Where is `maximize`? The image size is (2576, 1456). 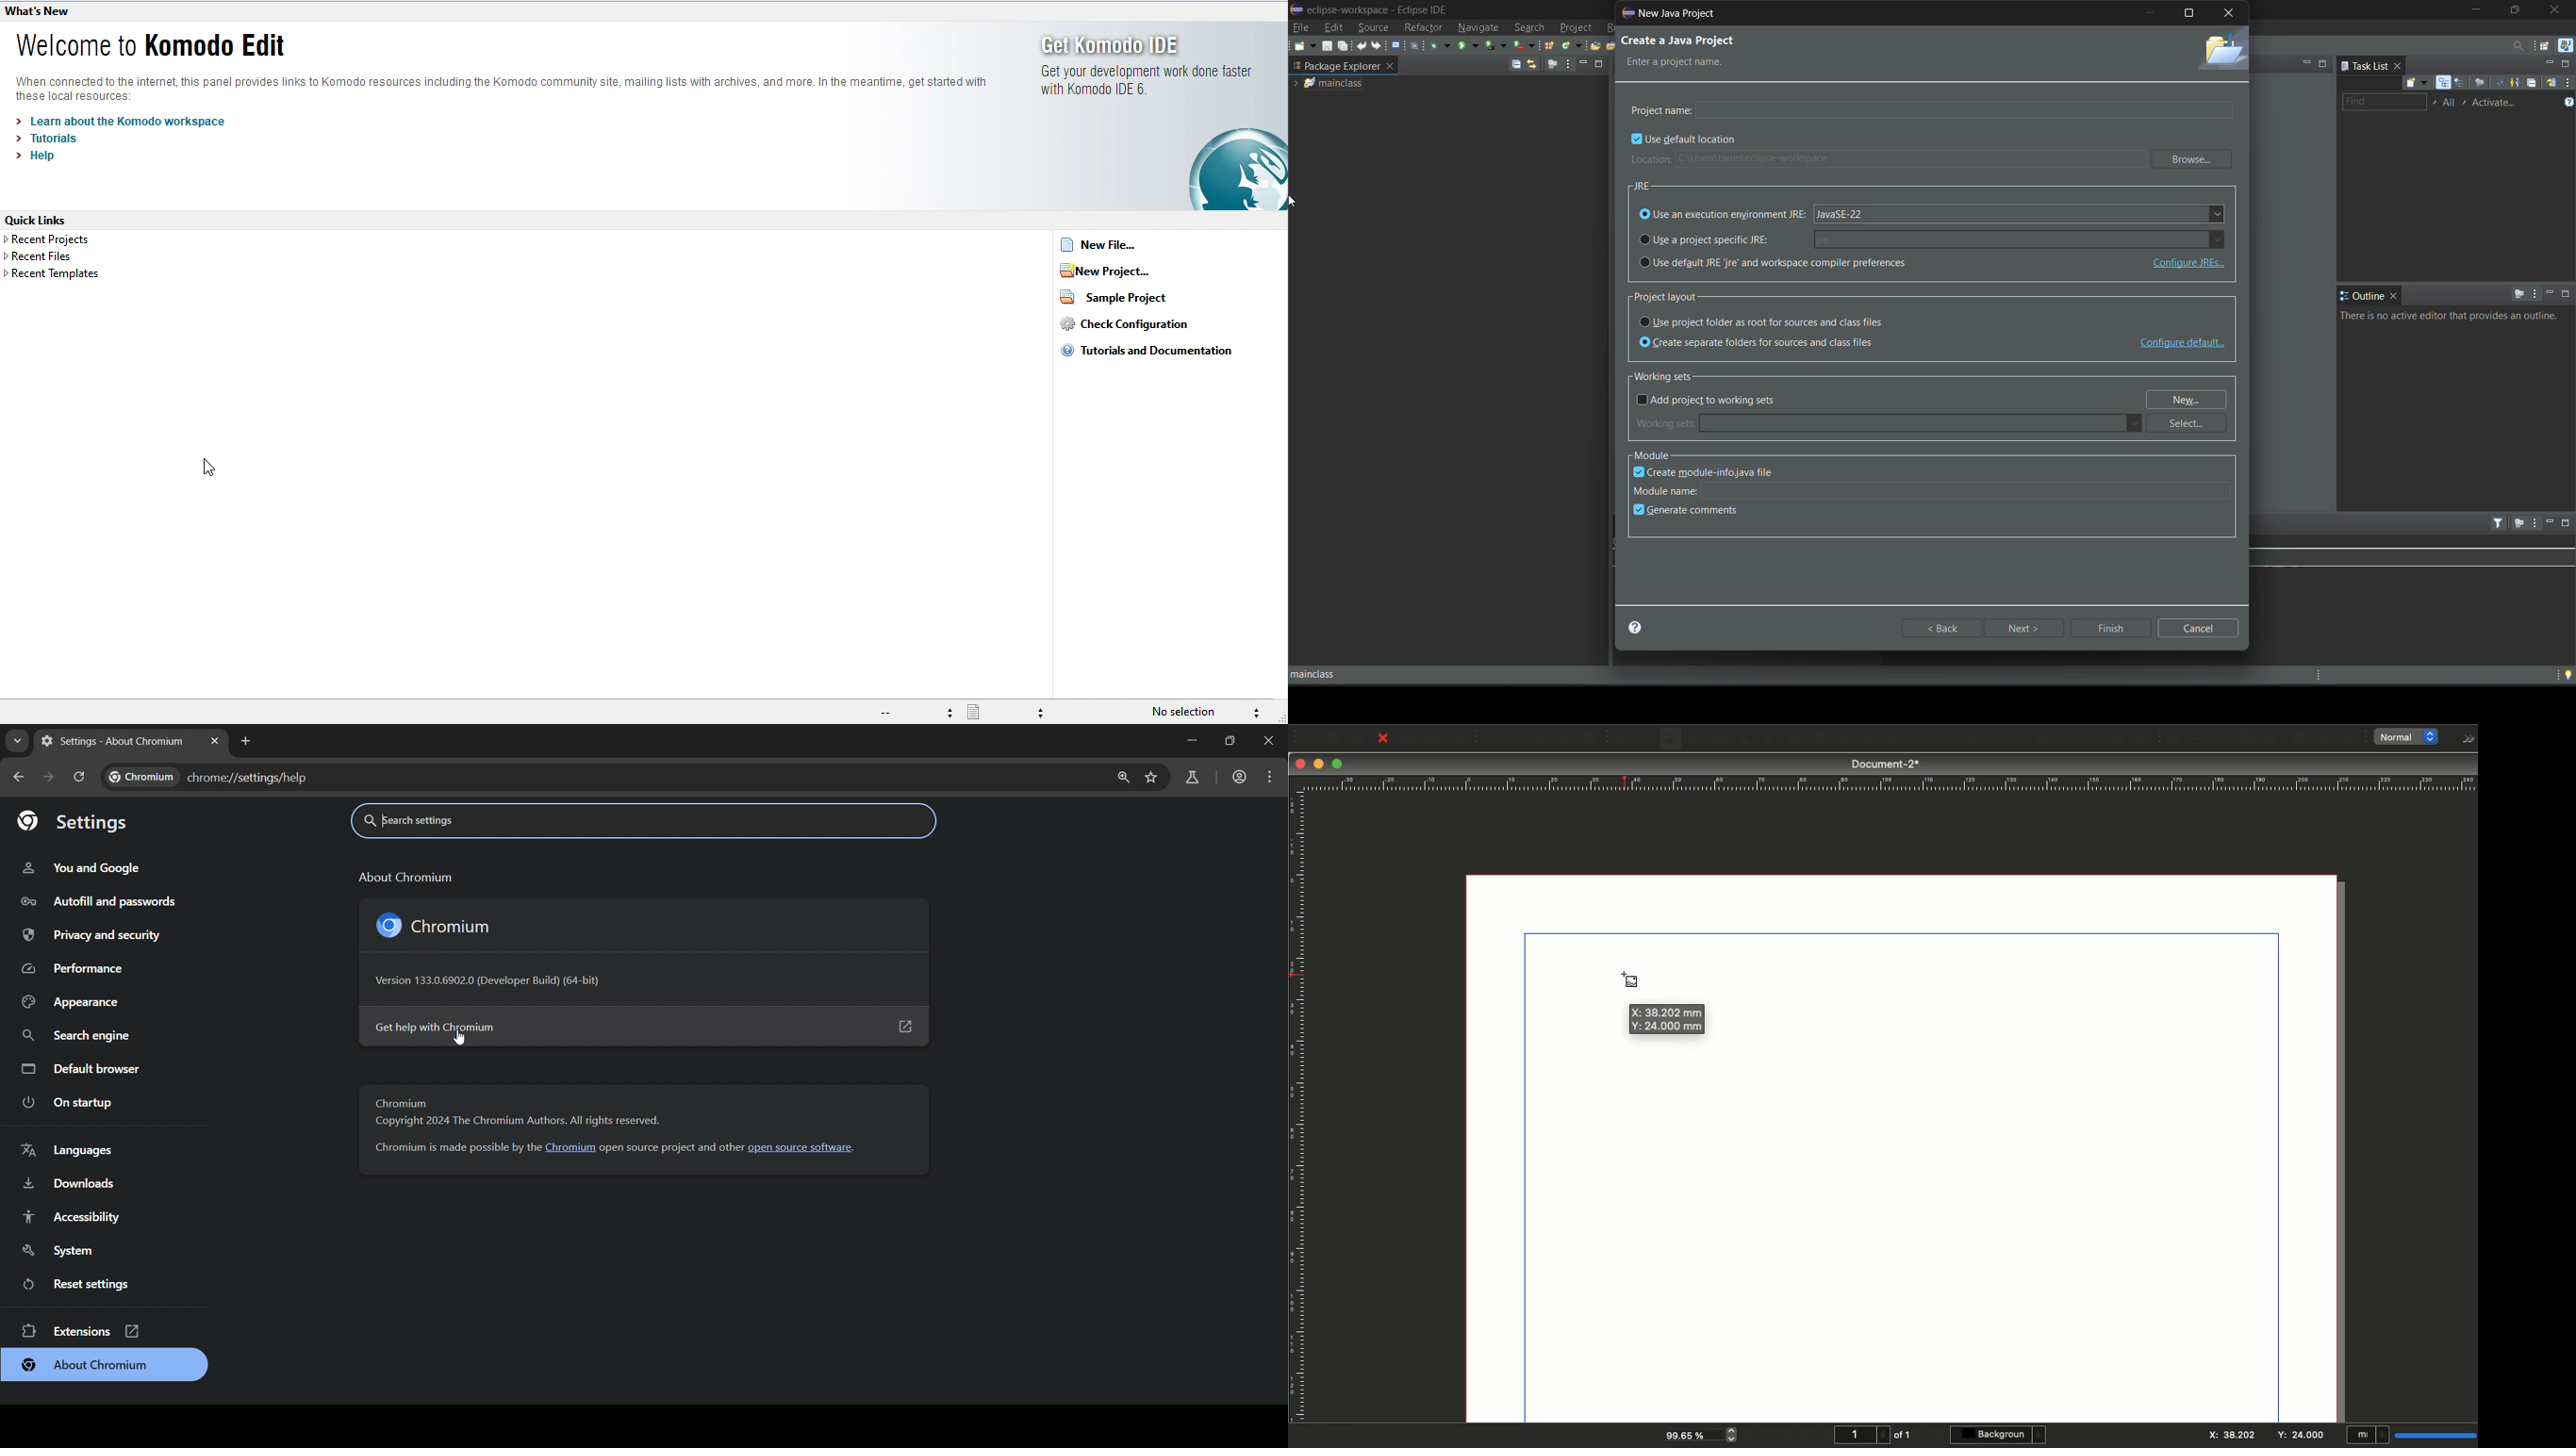 maximize is located at coordinates (2568, 524).